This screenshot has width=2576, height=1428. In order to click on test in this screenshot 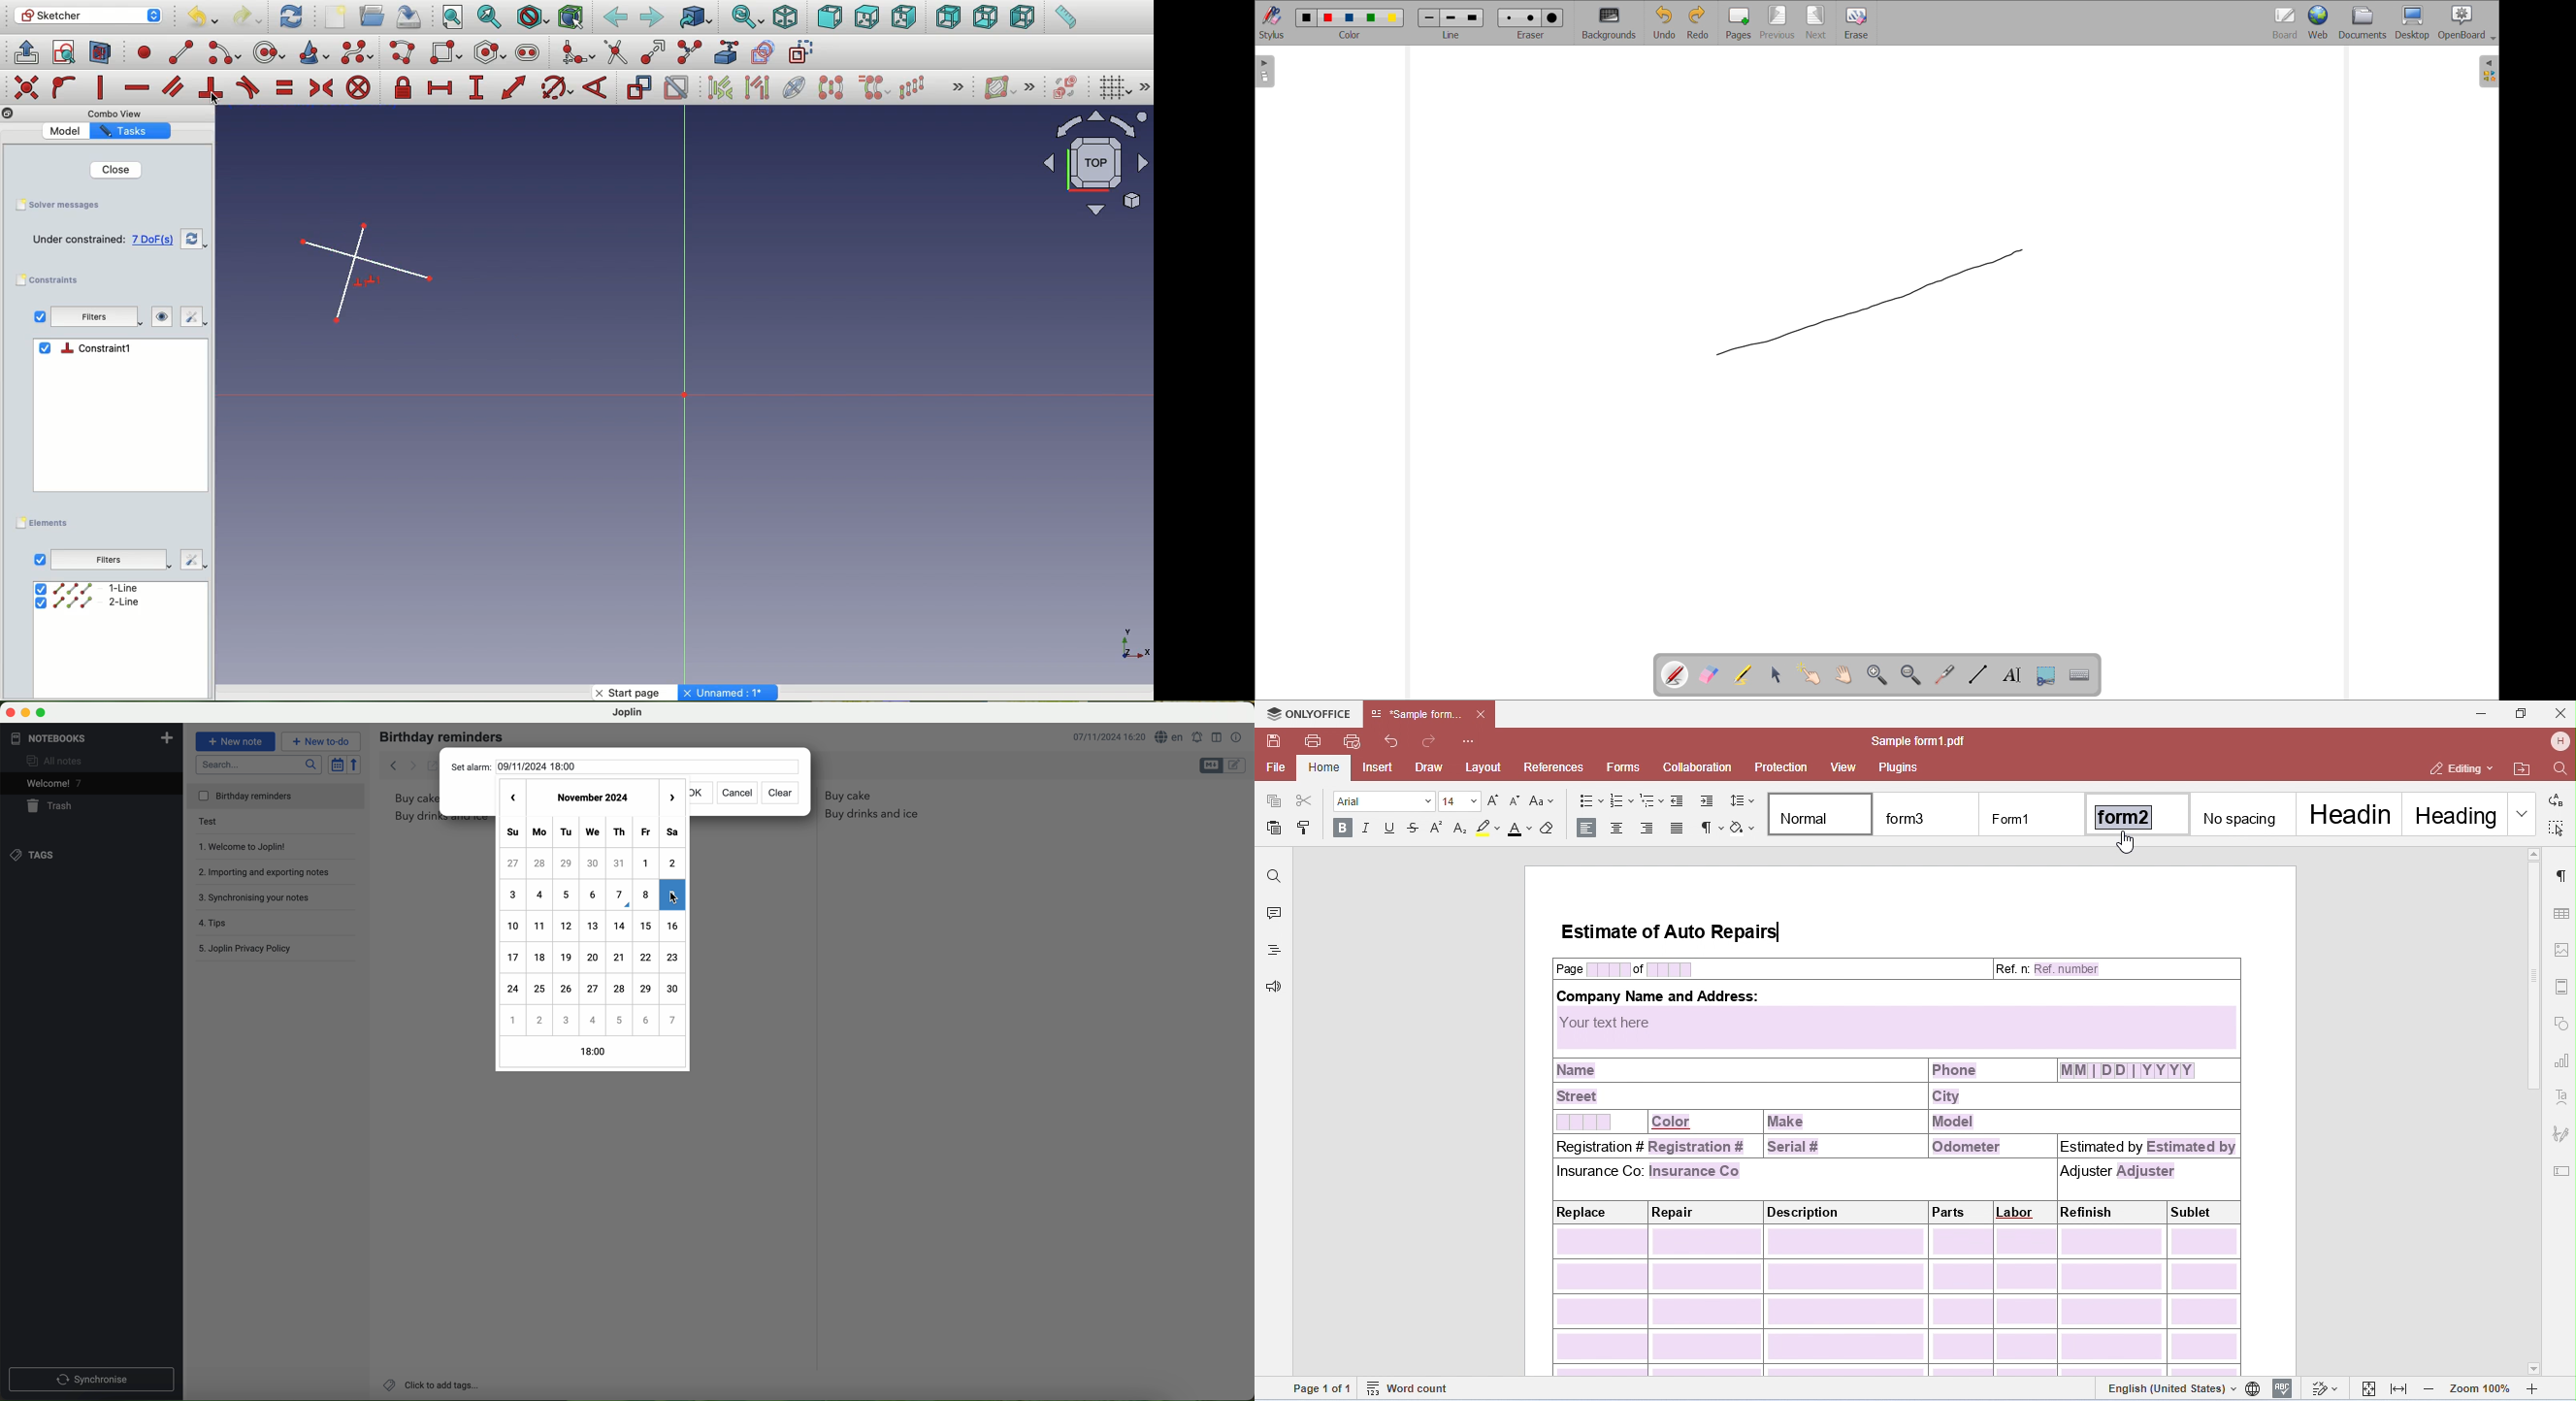, I will do `click(225, 823)`.